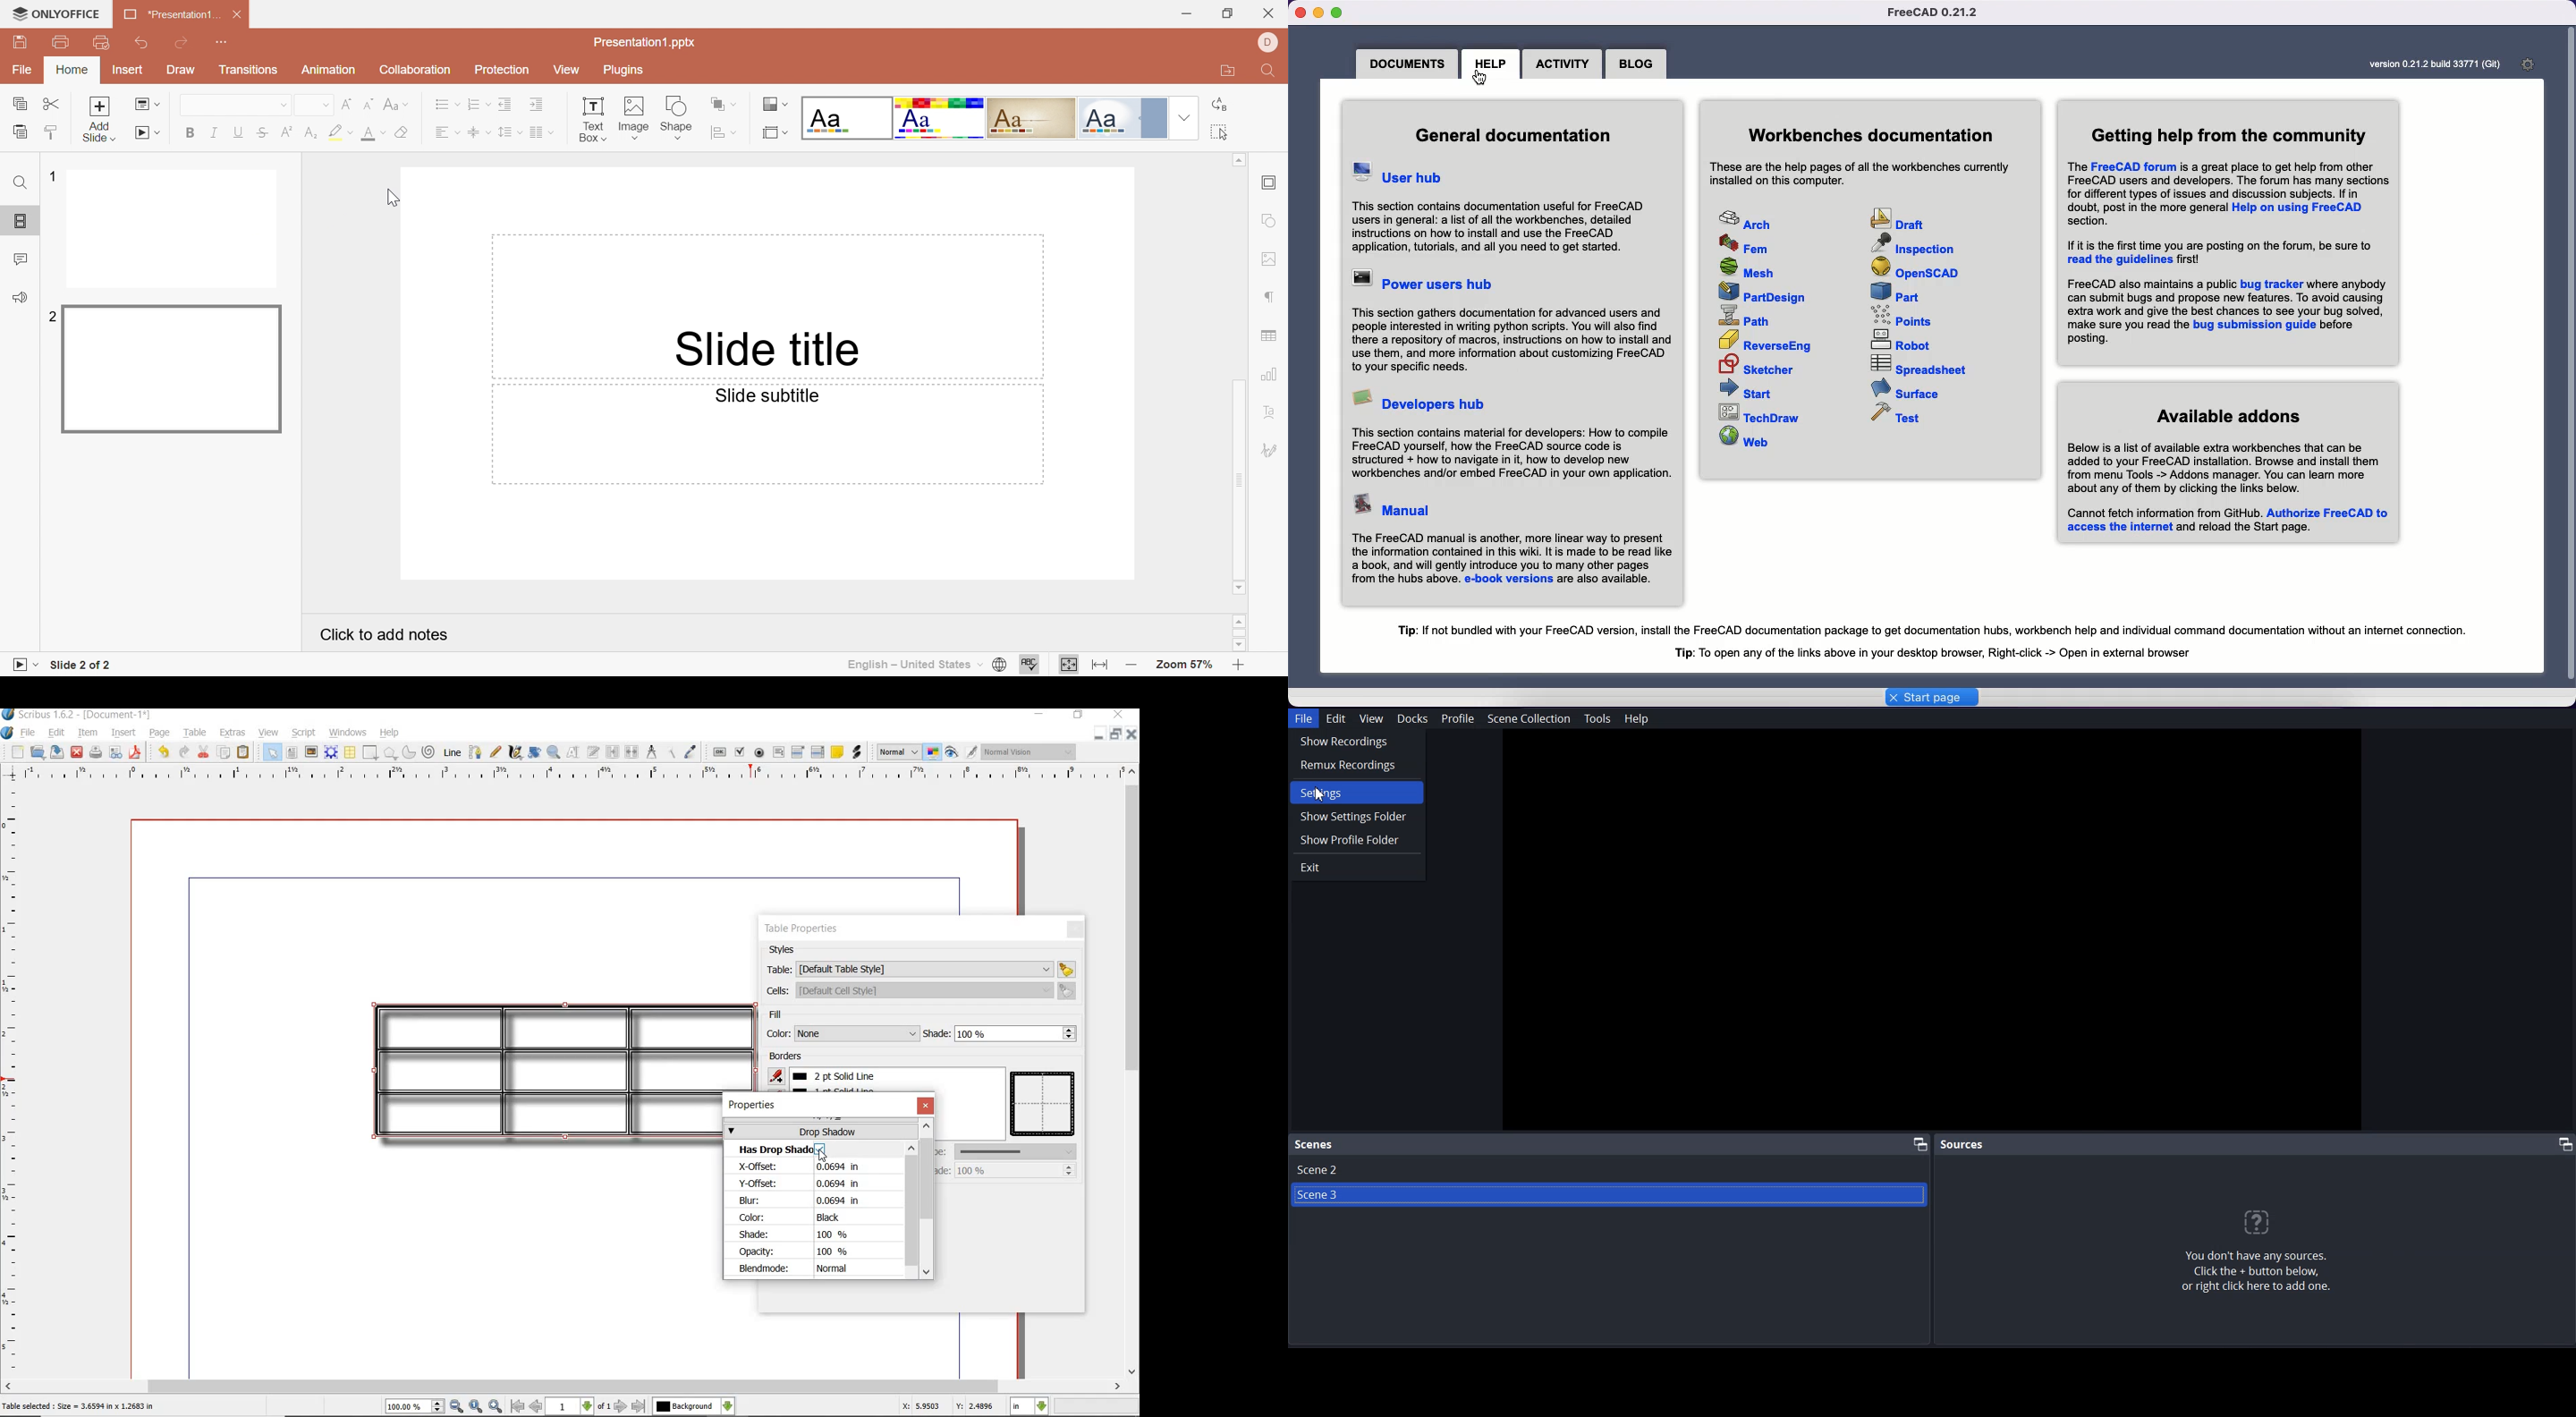 The height and width of the screenshot is (1428, 2576). Describe the element at coordinates (1356, 741) in the screenshot. I see `Show Recordings` at that location.